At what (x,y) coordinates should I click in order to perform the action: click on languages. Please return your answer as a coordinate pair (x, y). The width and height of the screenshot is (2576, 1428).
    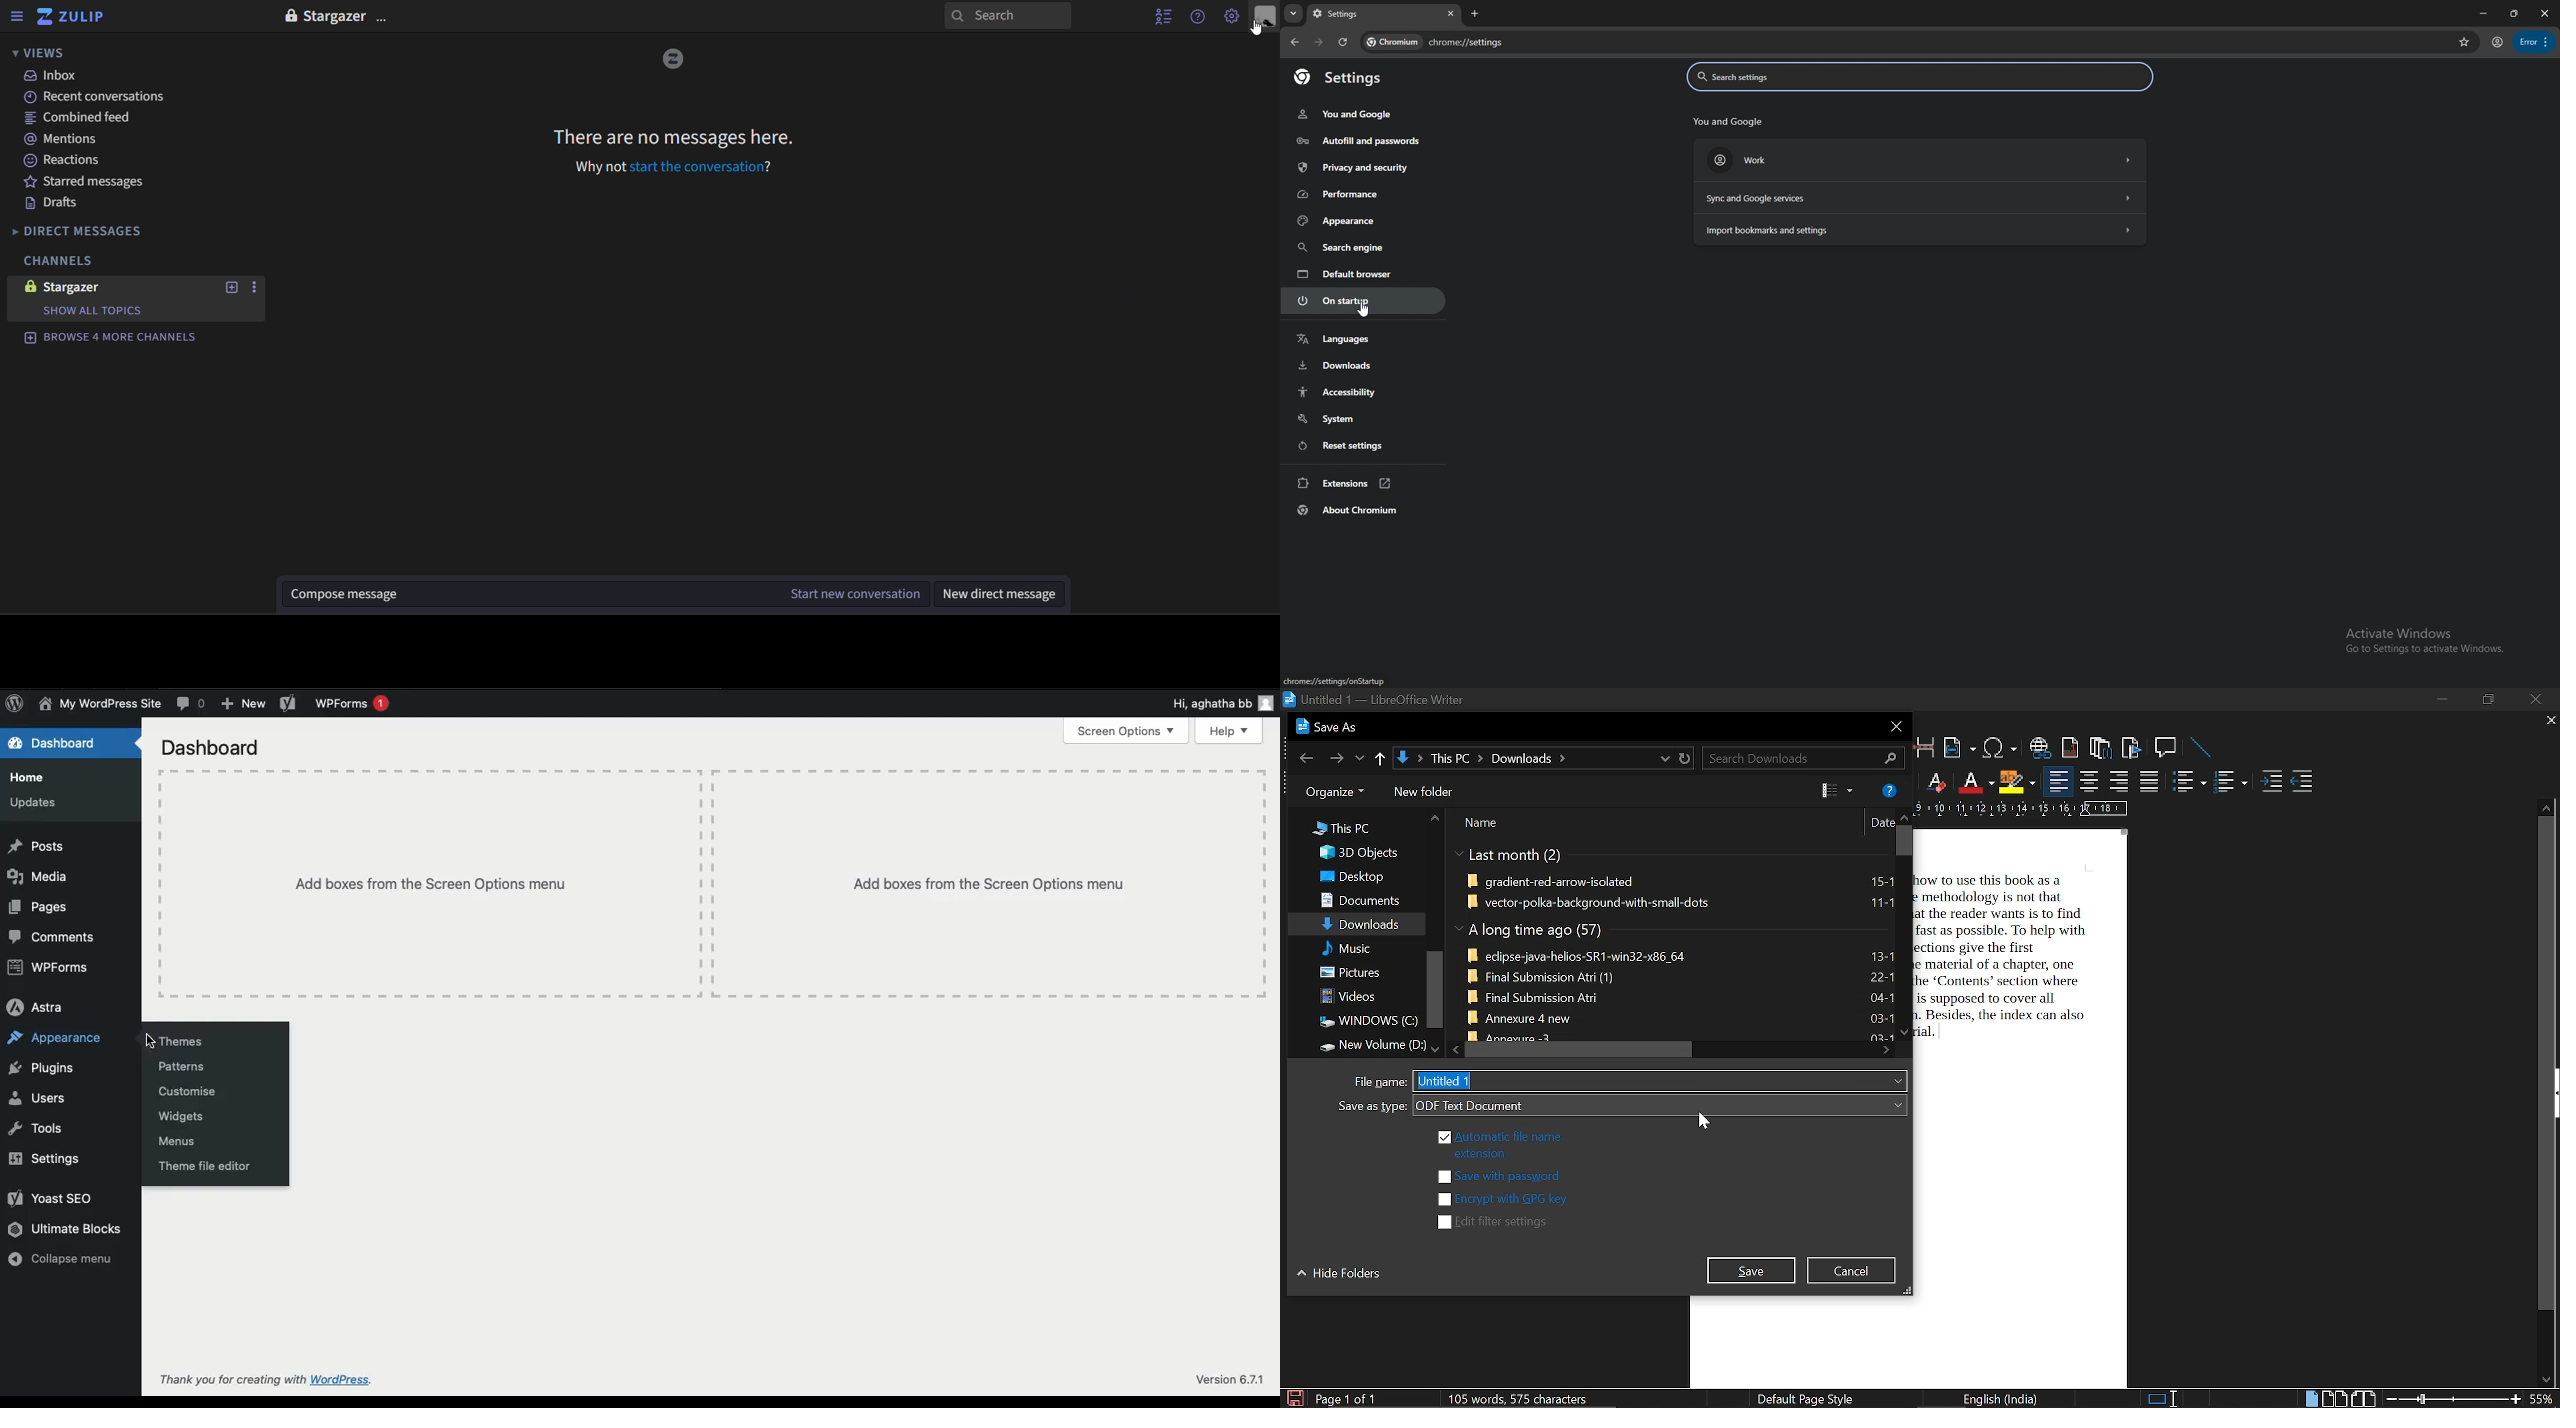
    Looking at the image, I should click on (1363, 339).